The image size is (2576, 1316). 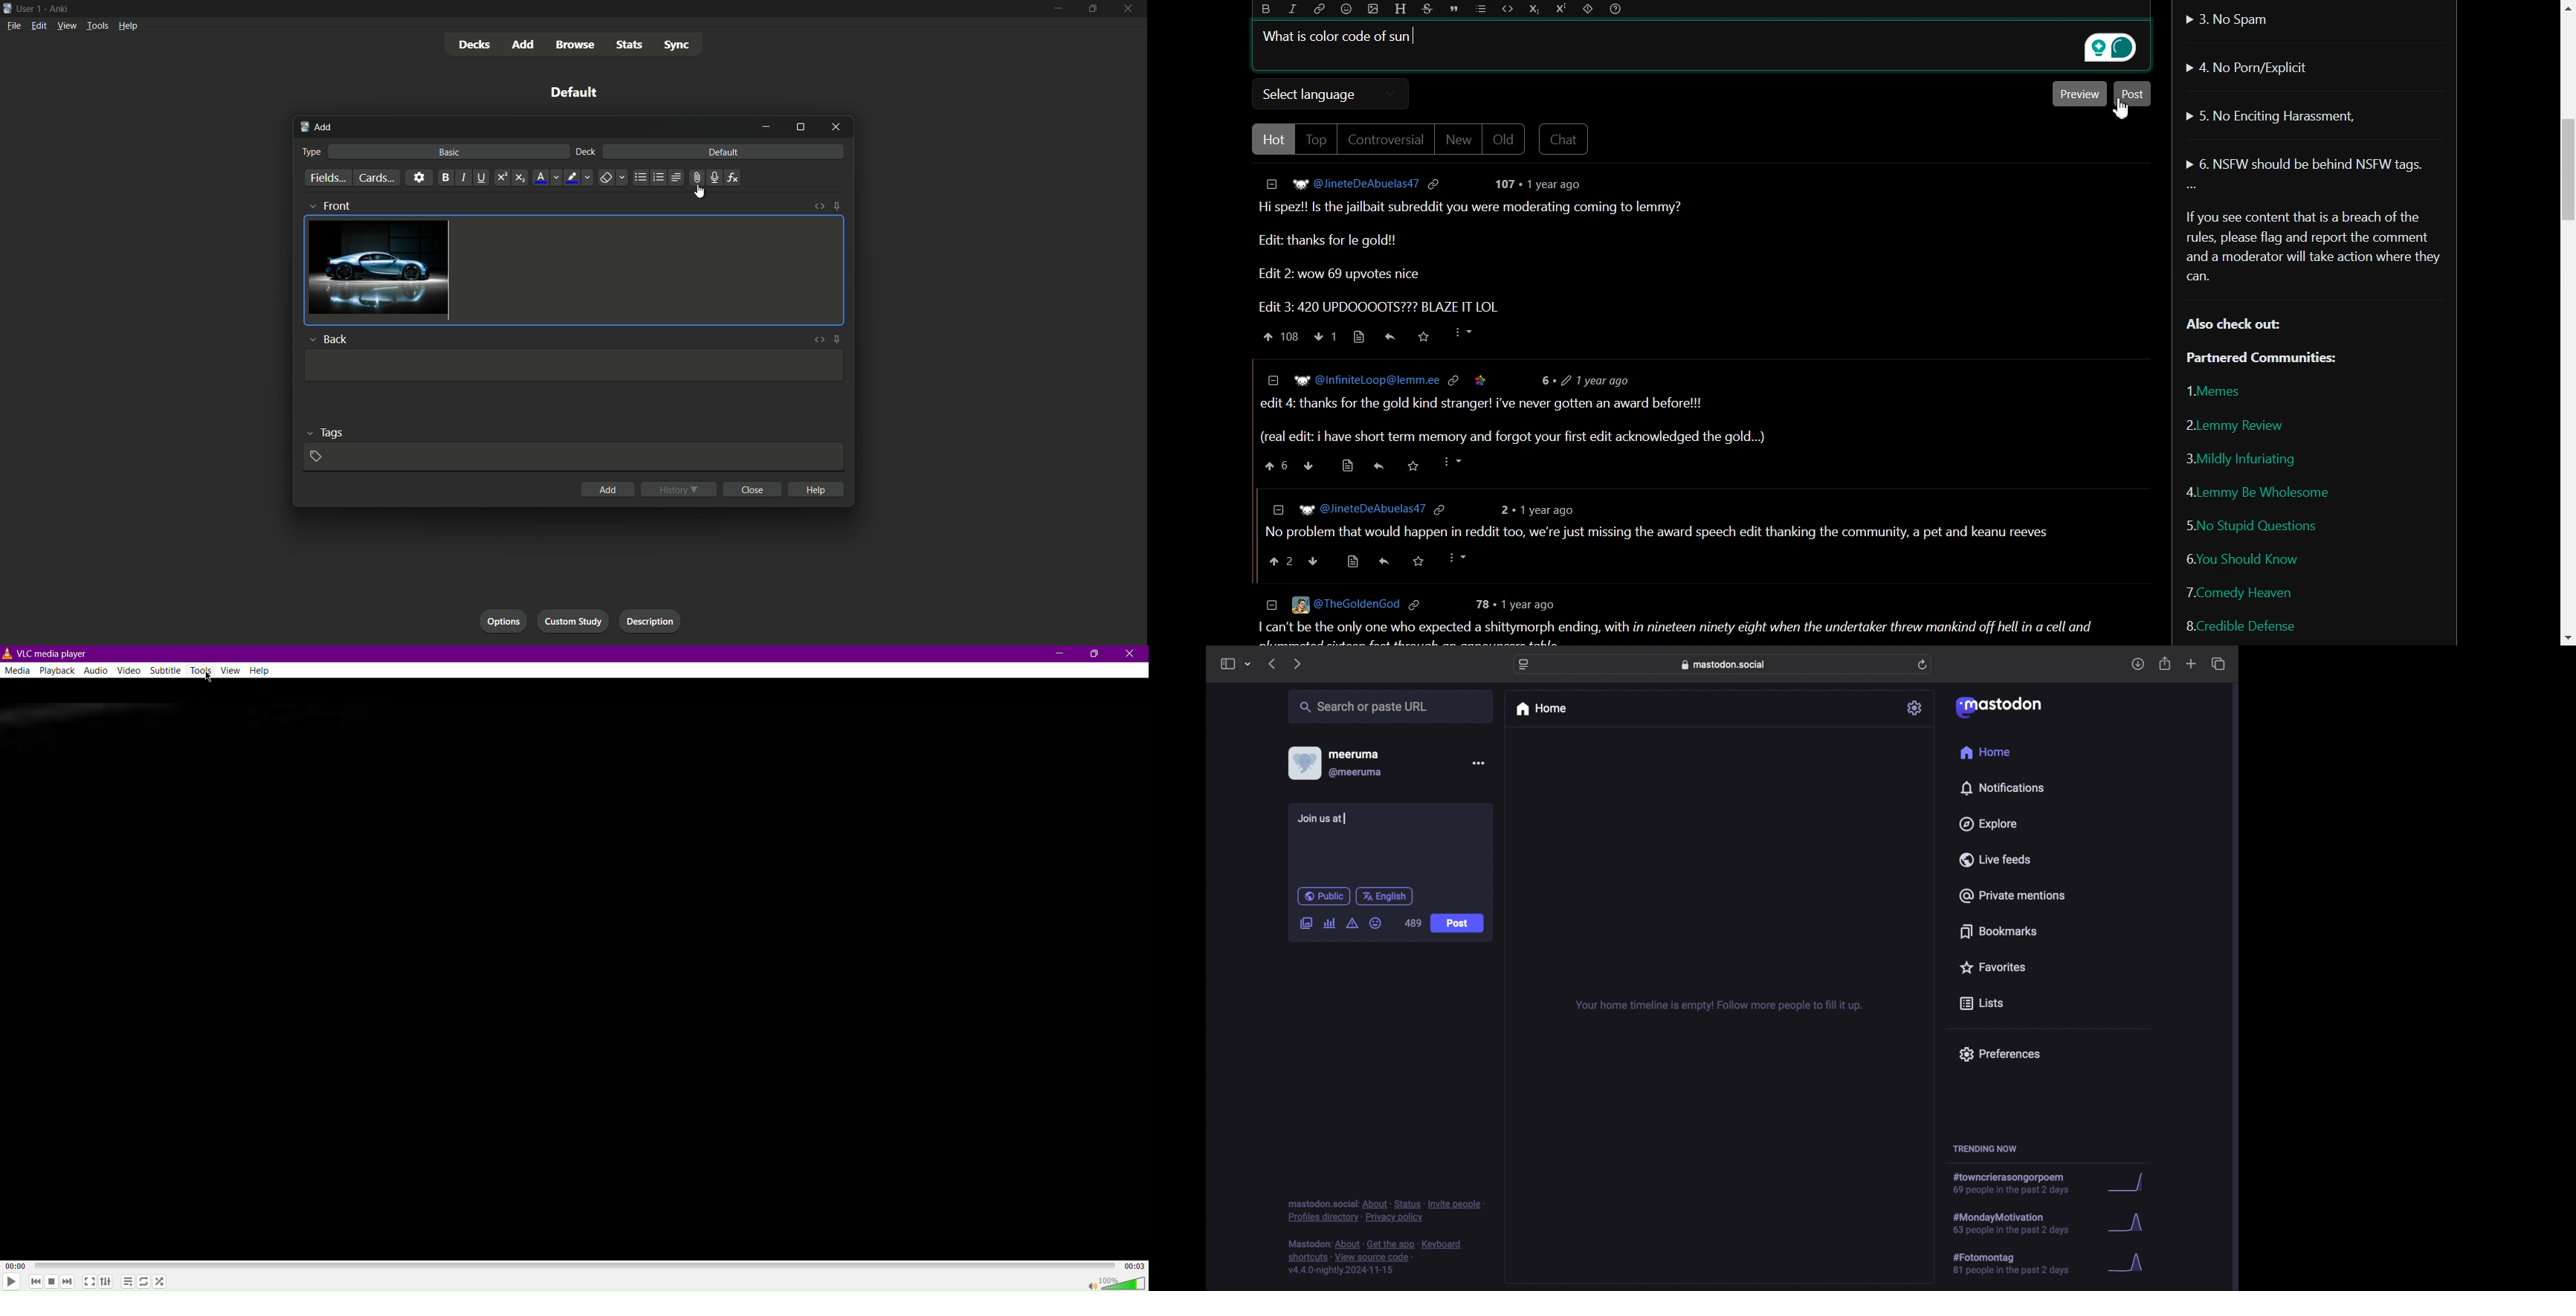 What do you see at coordinates (1316, 140) in the screenshot?
I see `Top` at bounding box center [1316, 140].